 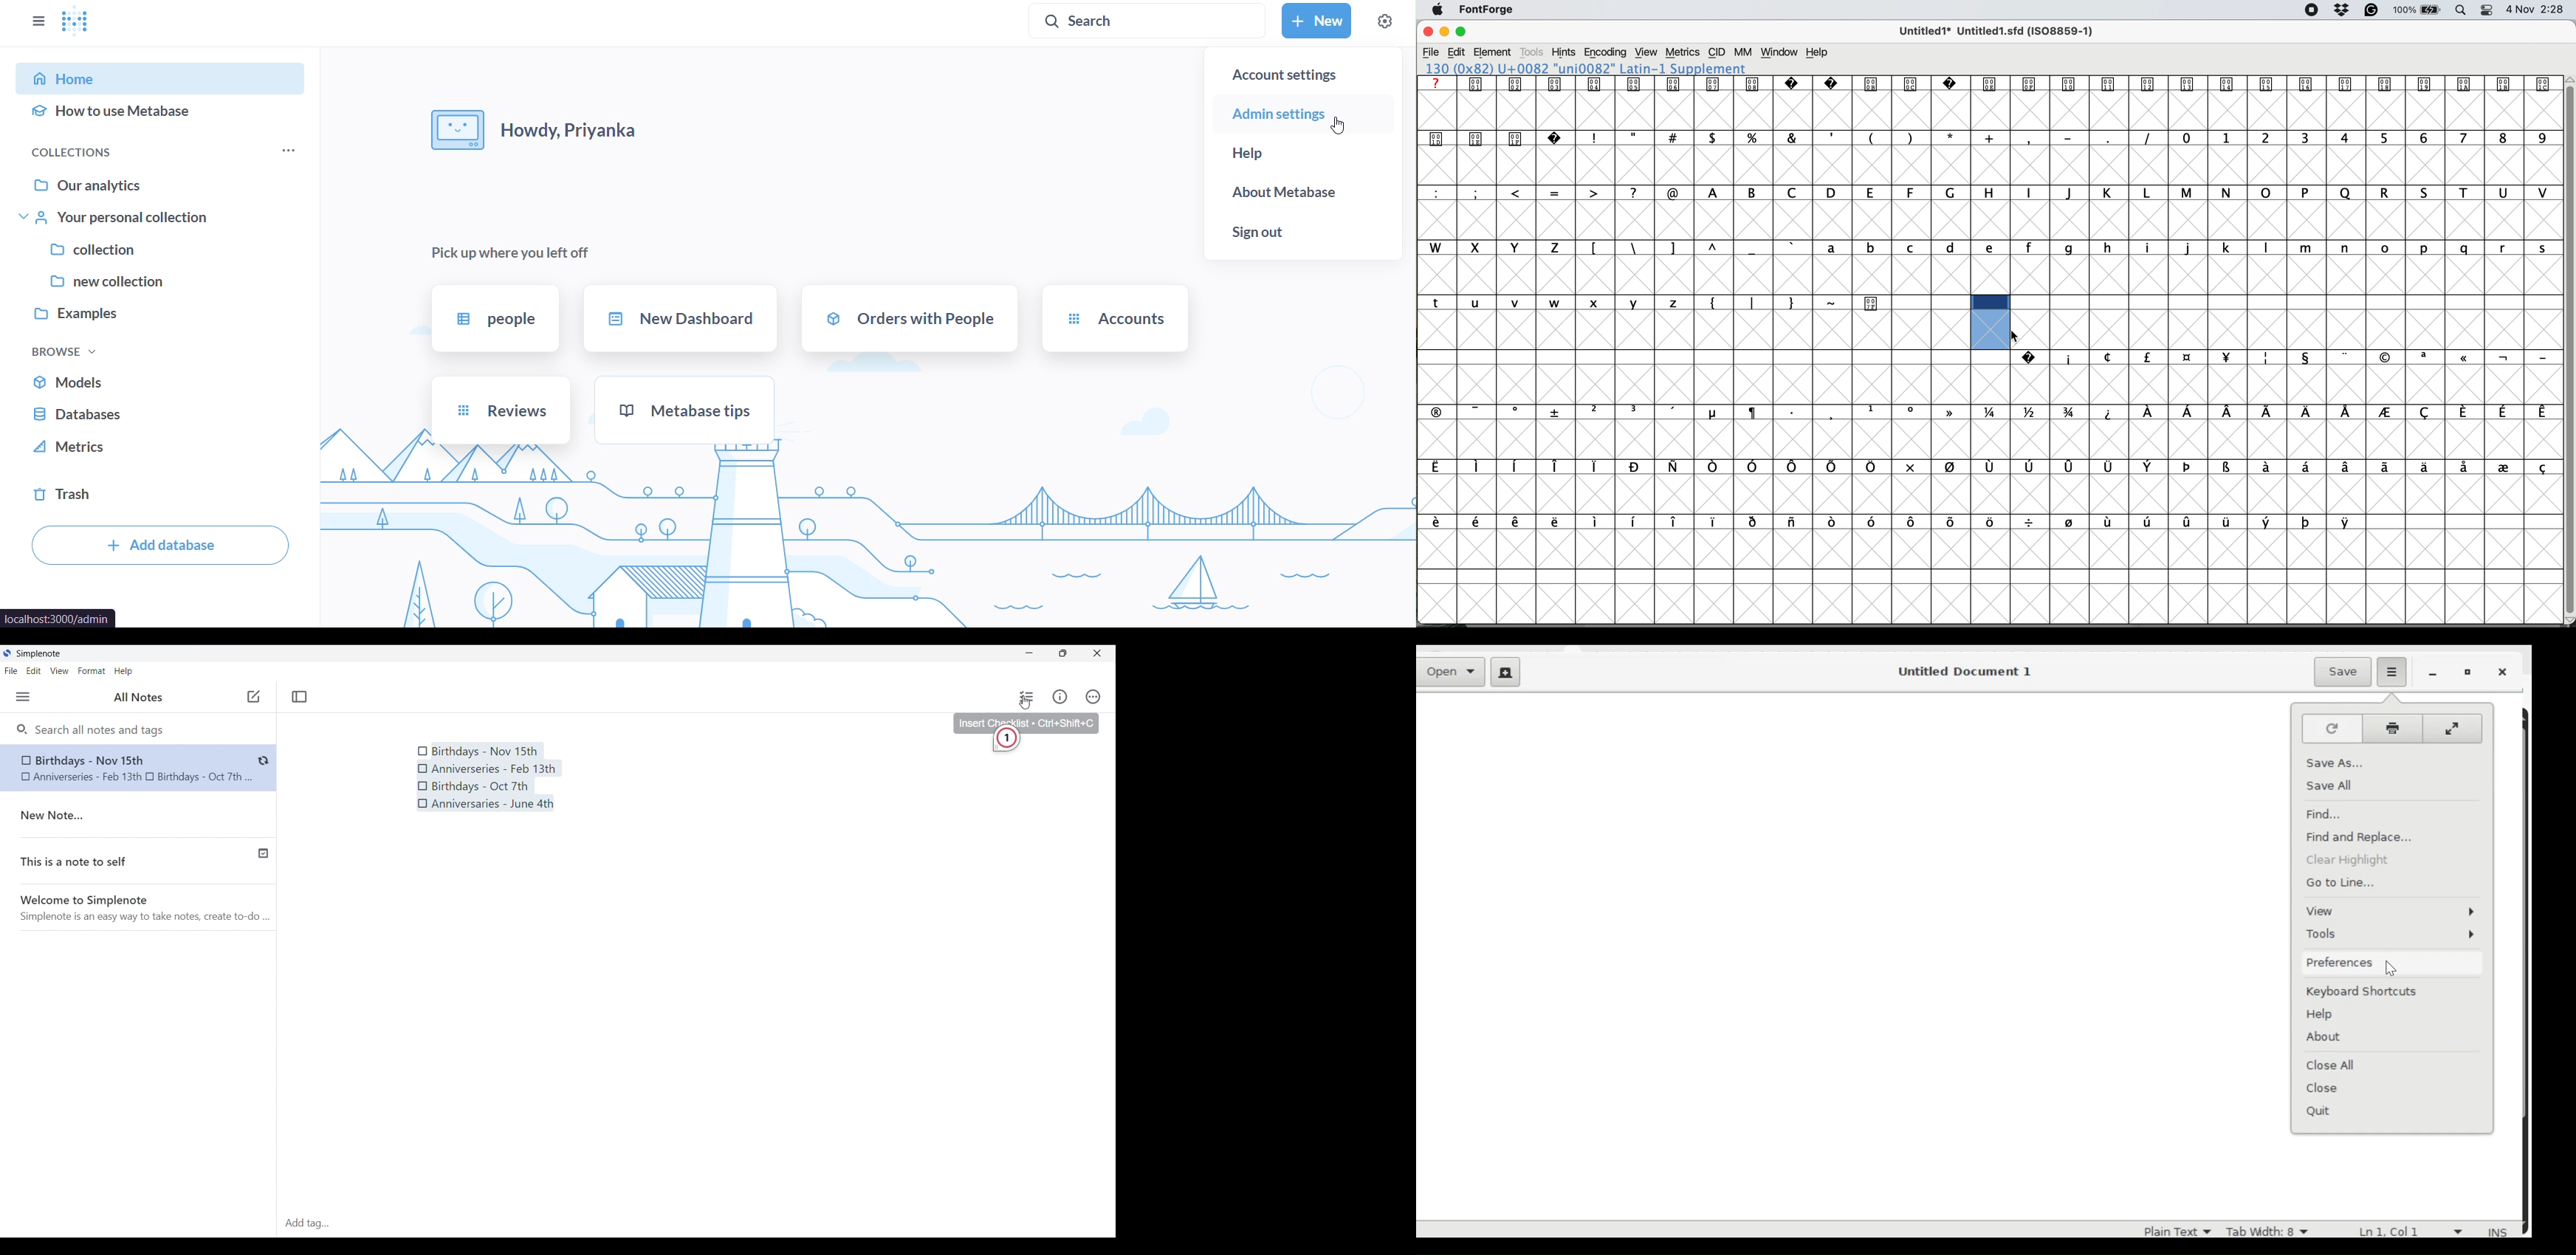 What do you see at coordinates (1606, 53) in the screenshot?
I see `encoding` at bounding box center [1606, 53].